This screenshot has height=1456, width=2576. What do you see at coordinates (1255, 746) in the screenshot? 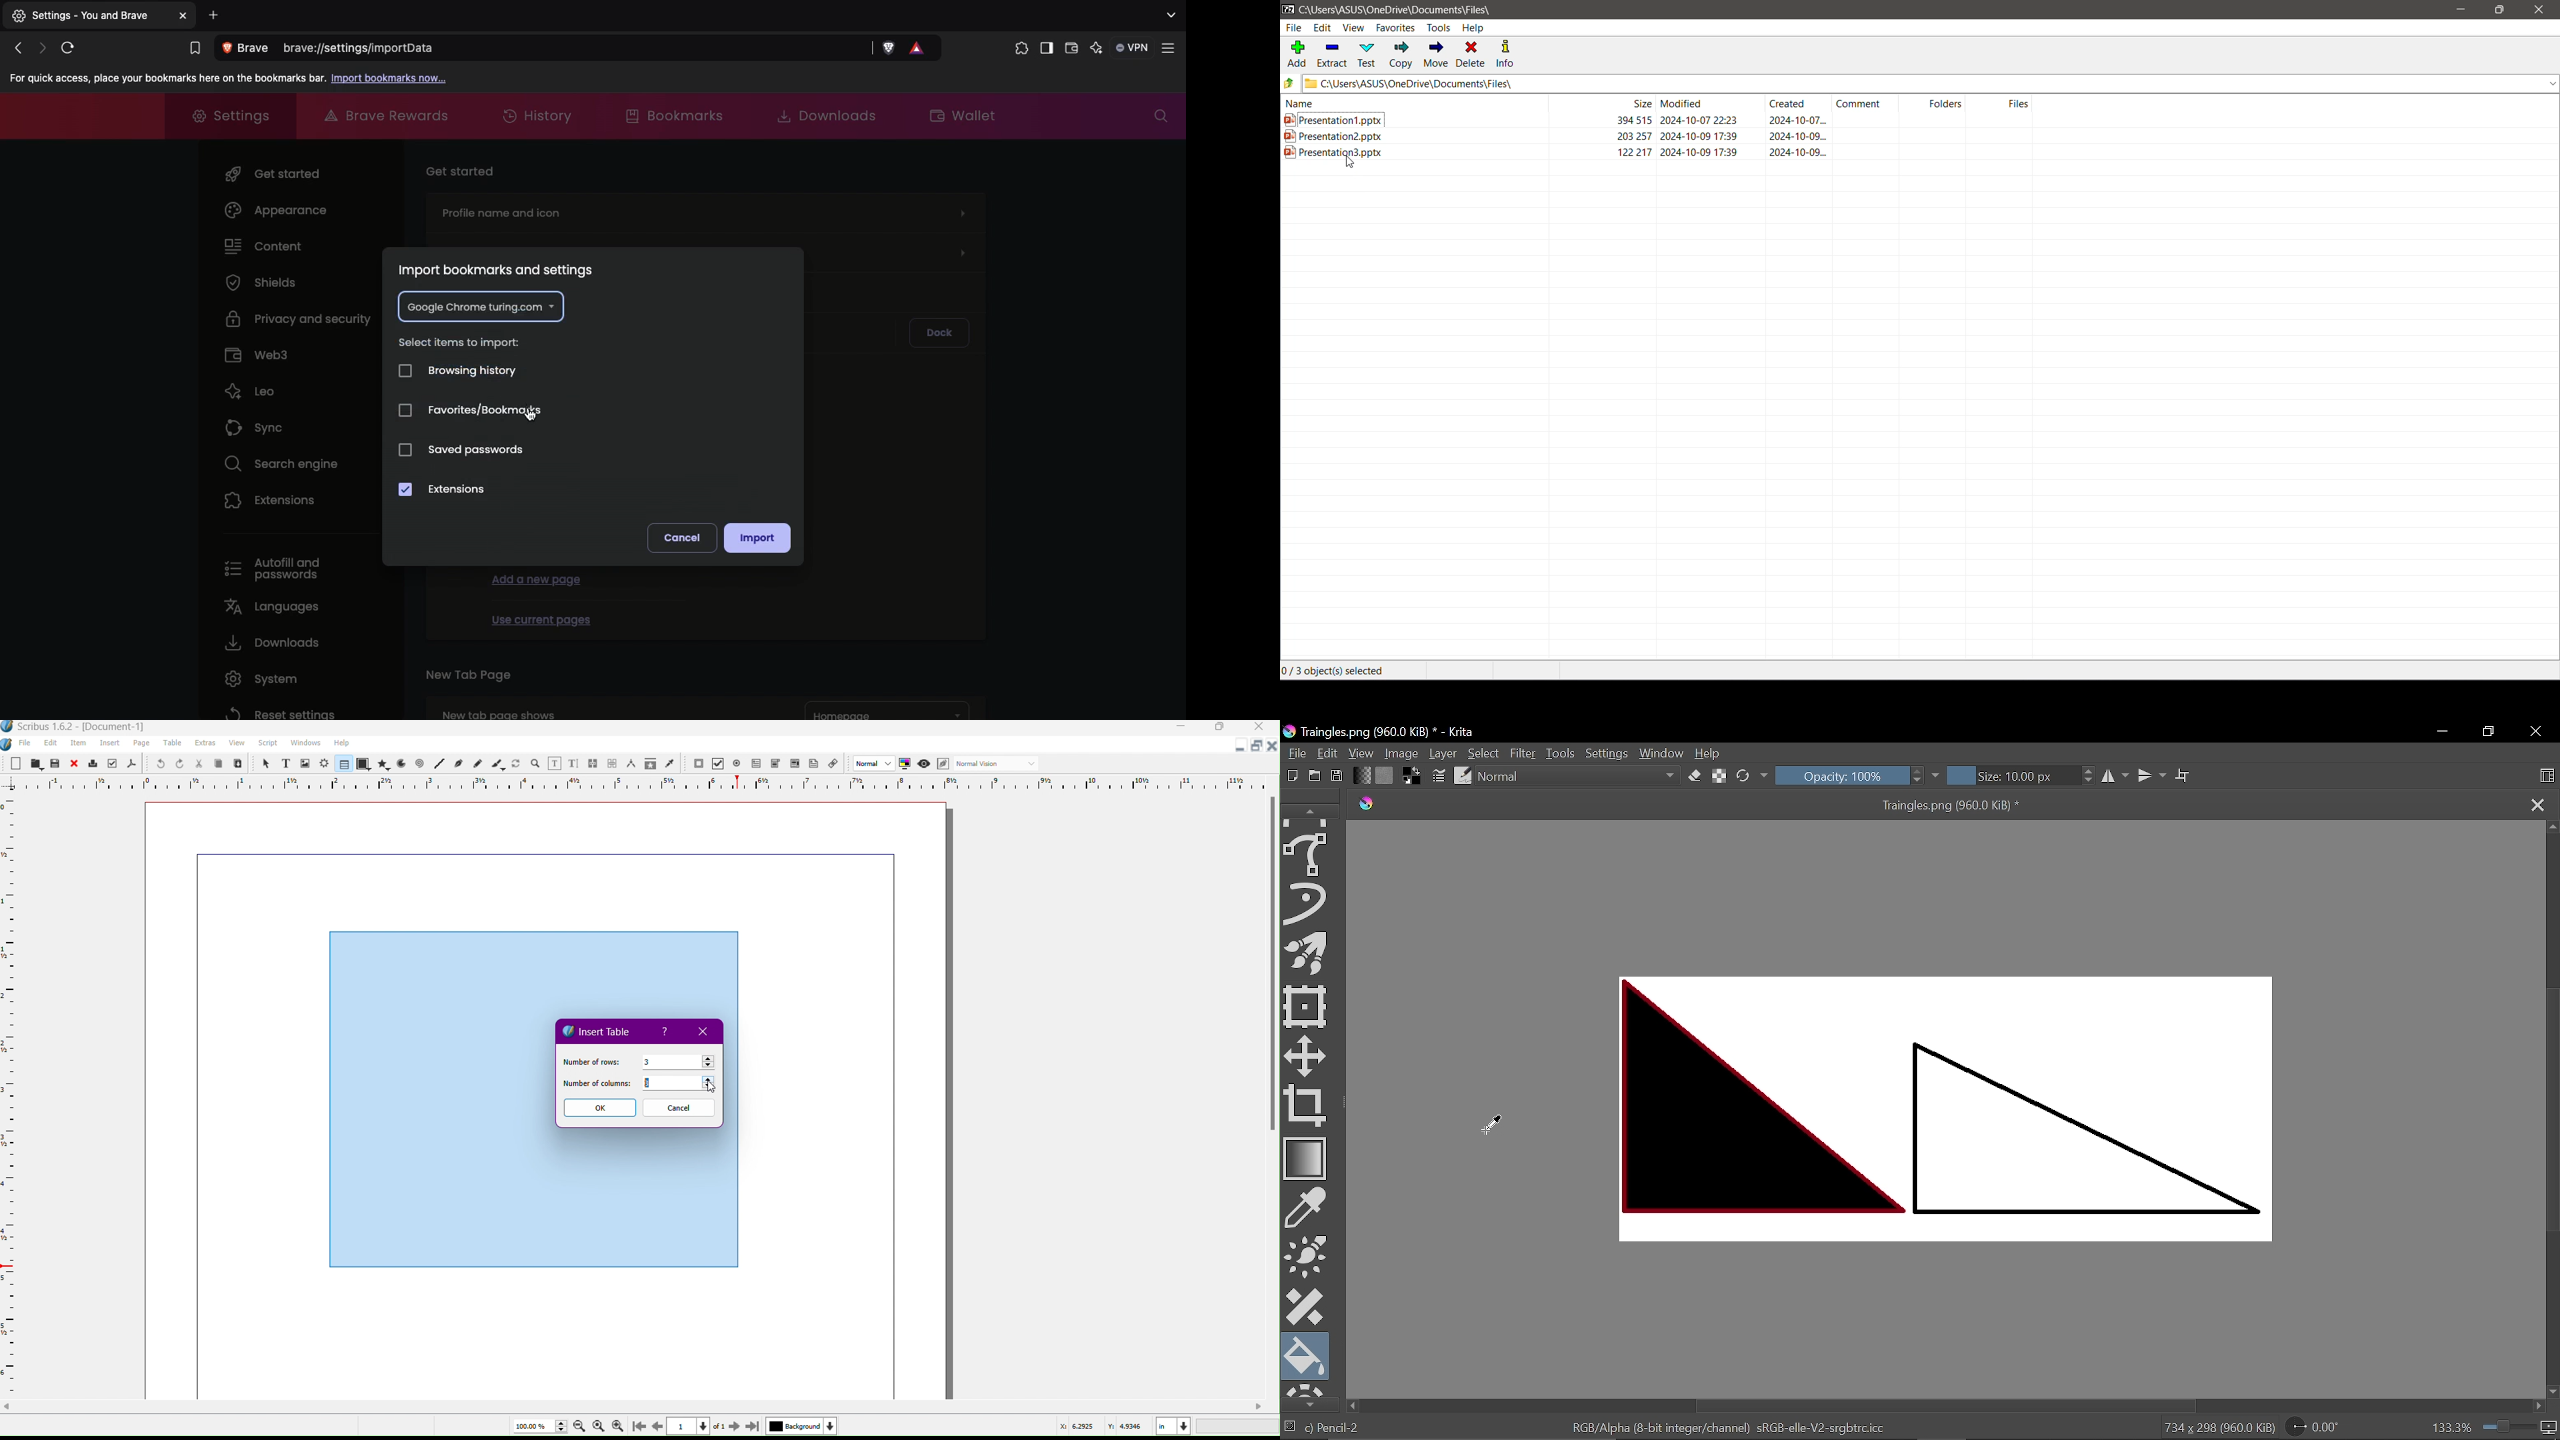
I see `Maximize` at bounding box center [1255, 746].